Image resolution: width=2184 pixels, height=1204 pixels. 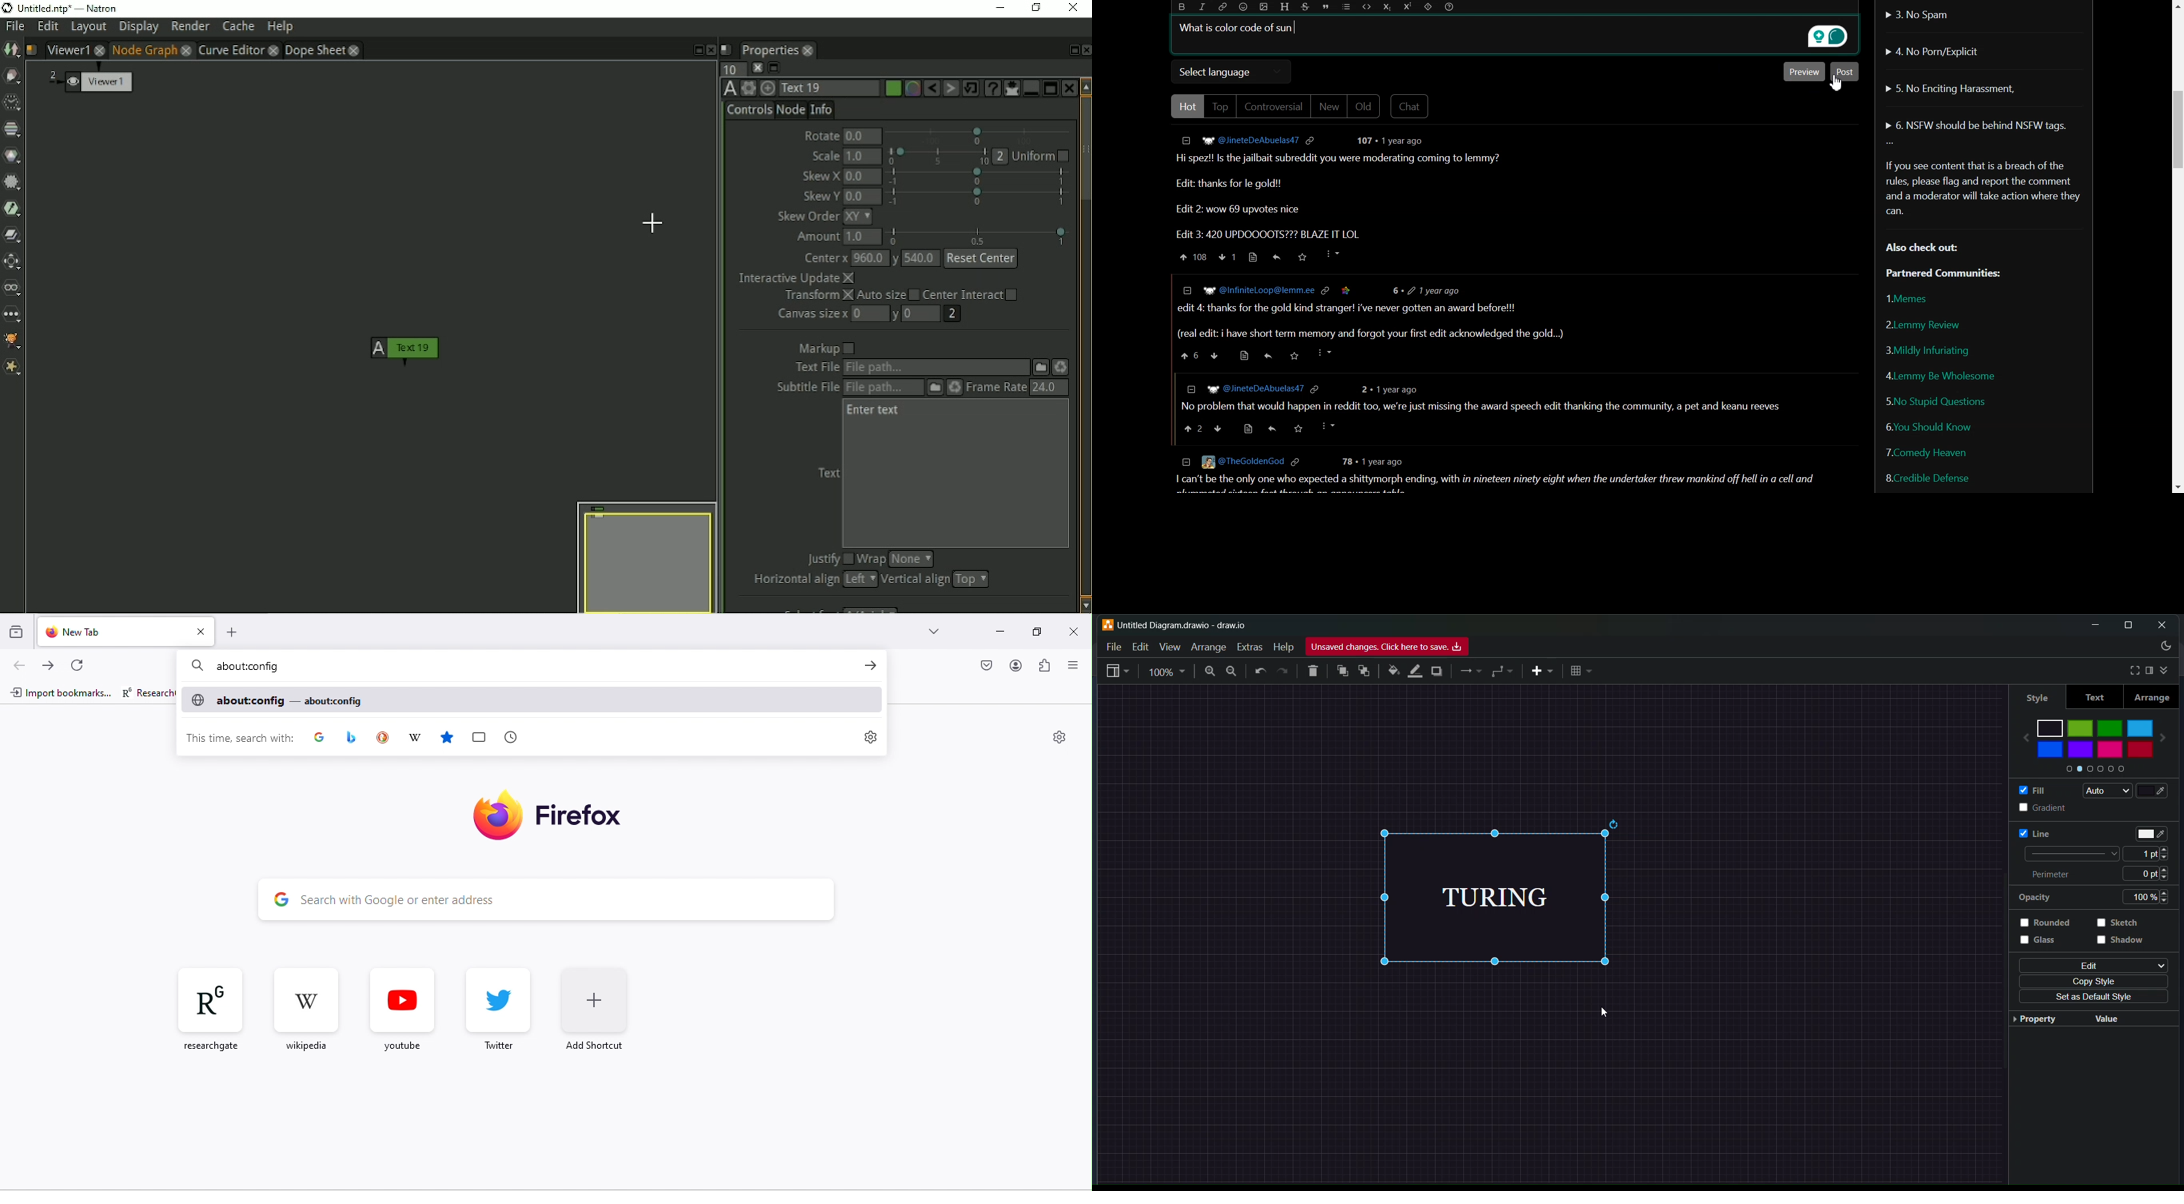 What do you see at coordinates (77, 664) in the screenshot?
I see `refresh` at bounding box center [77, 664].